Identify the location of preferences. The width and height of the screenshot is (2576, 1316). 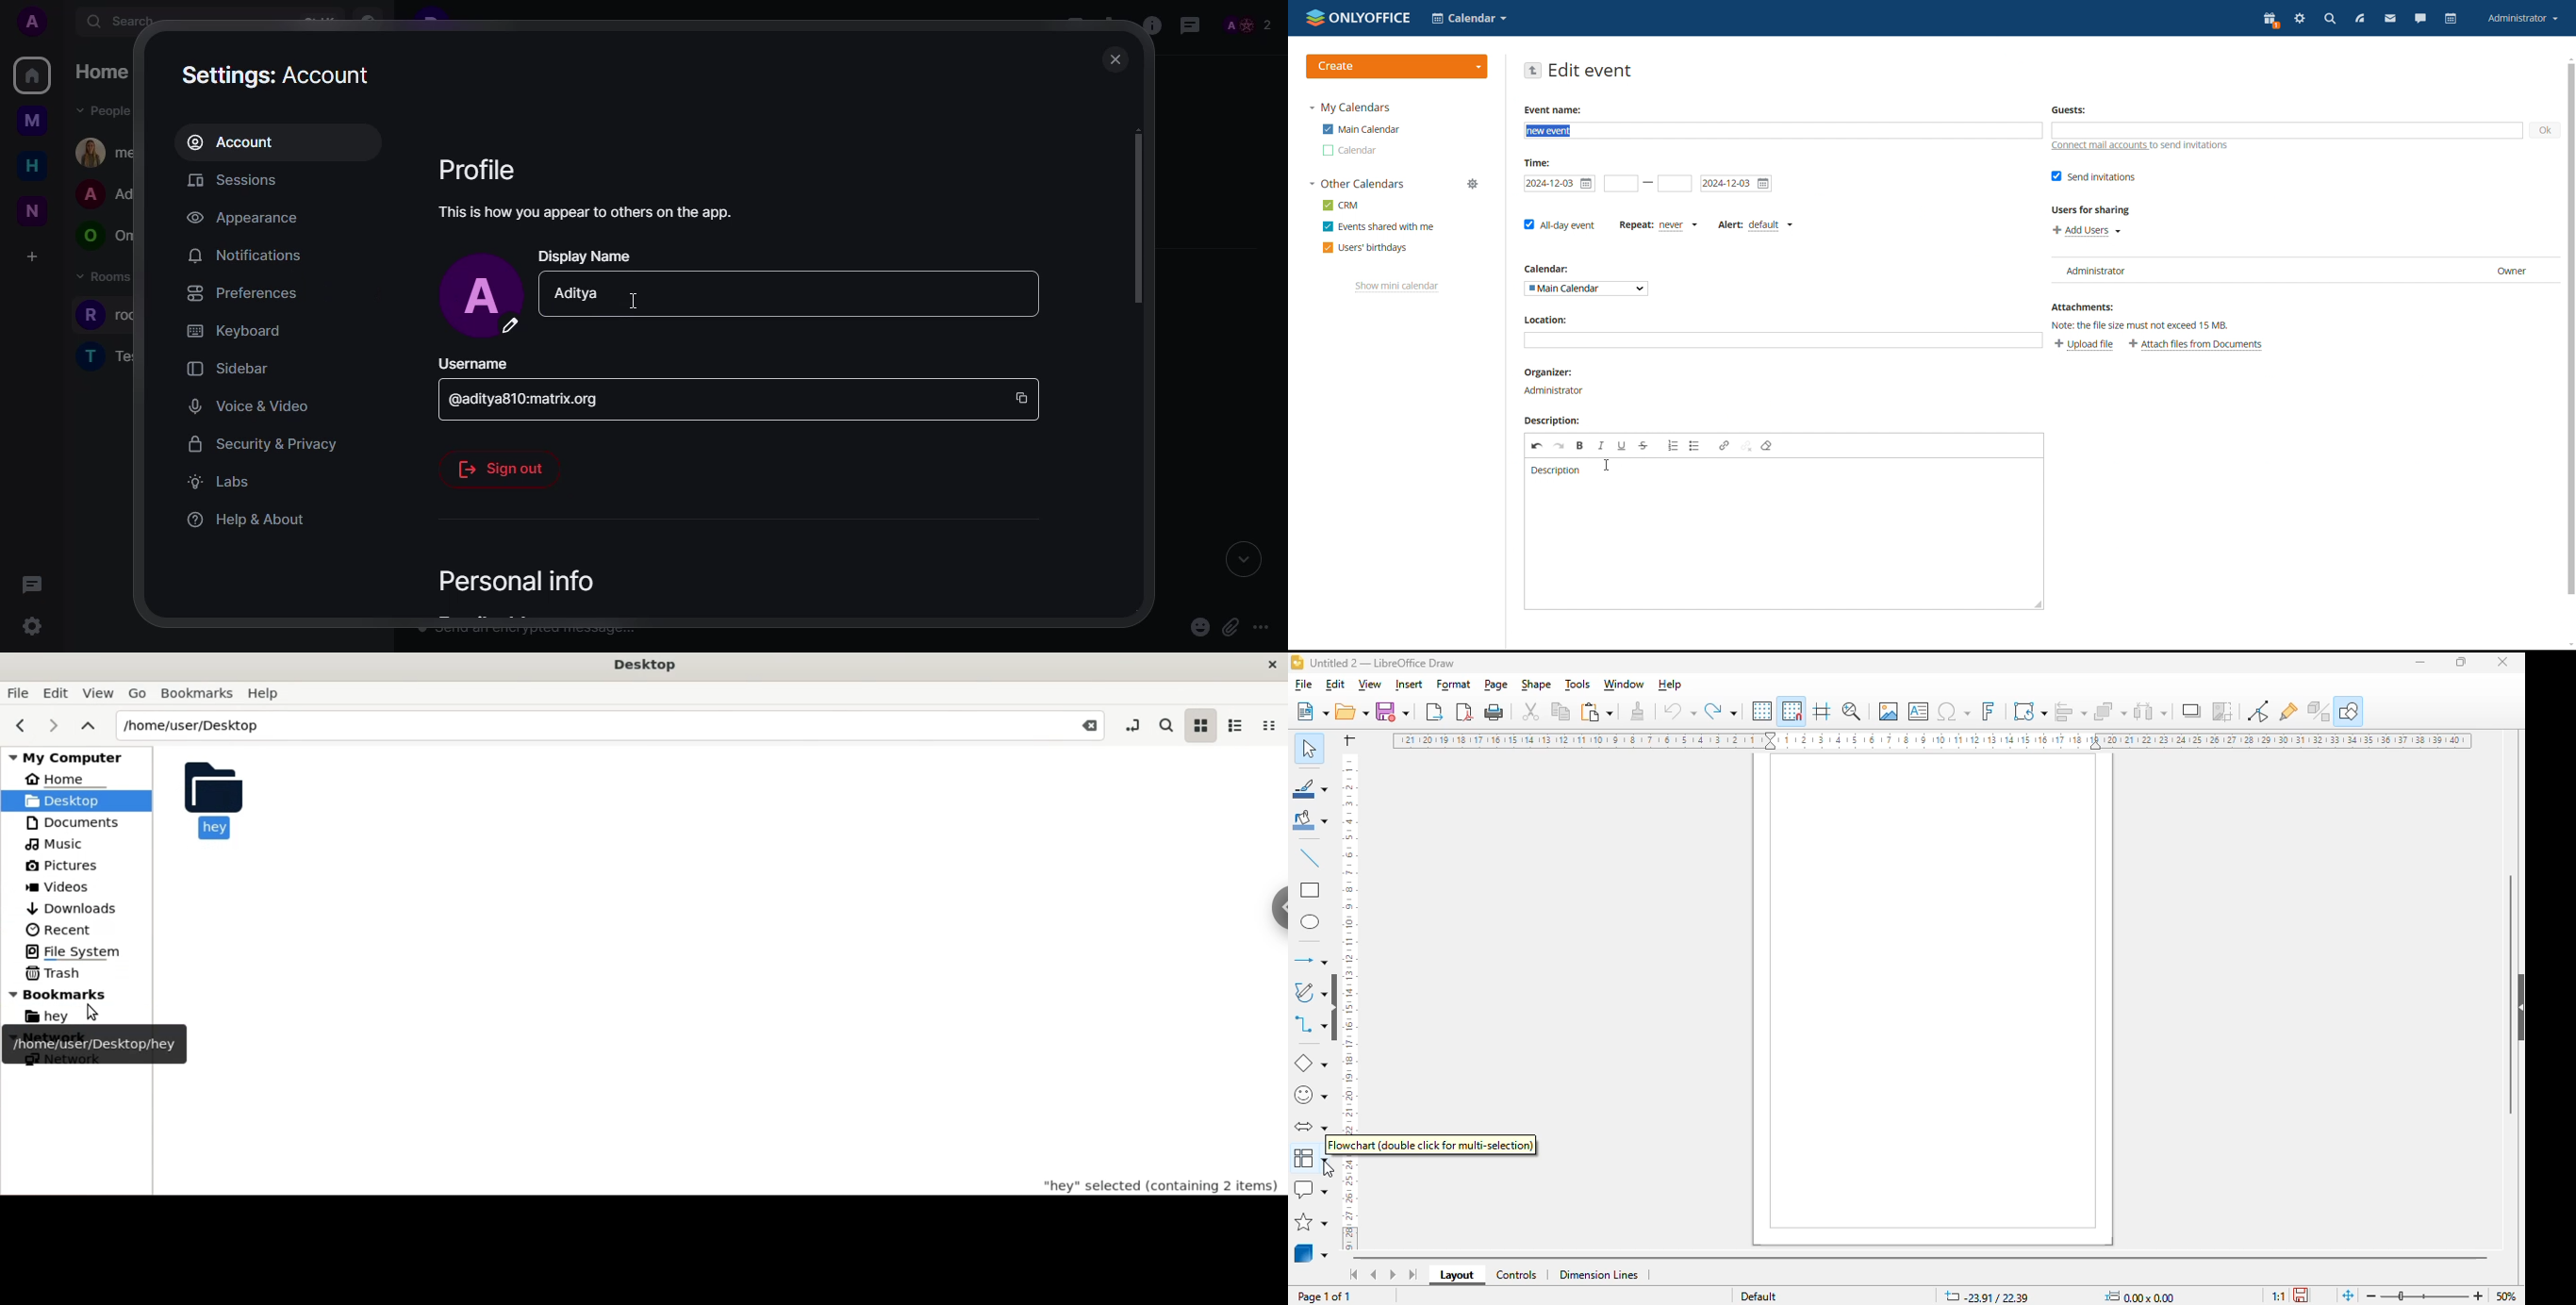
(239, 291).